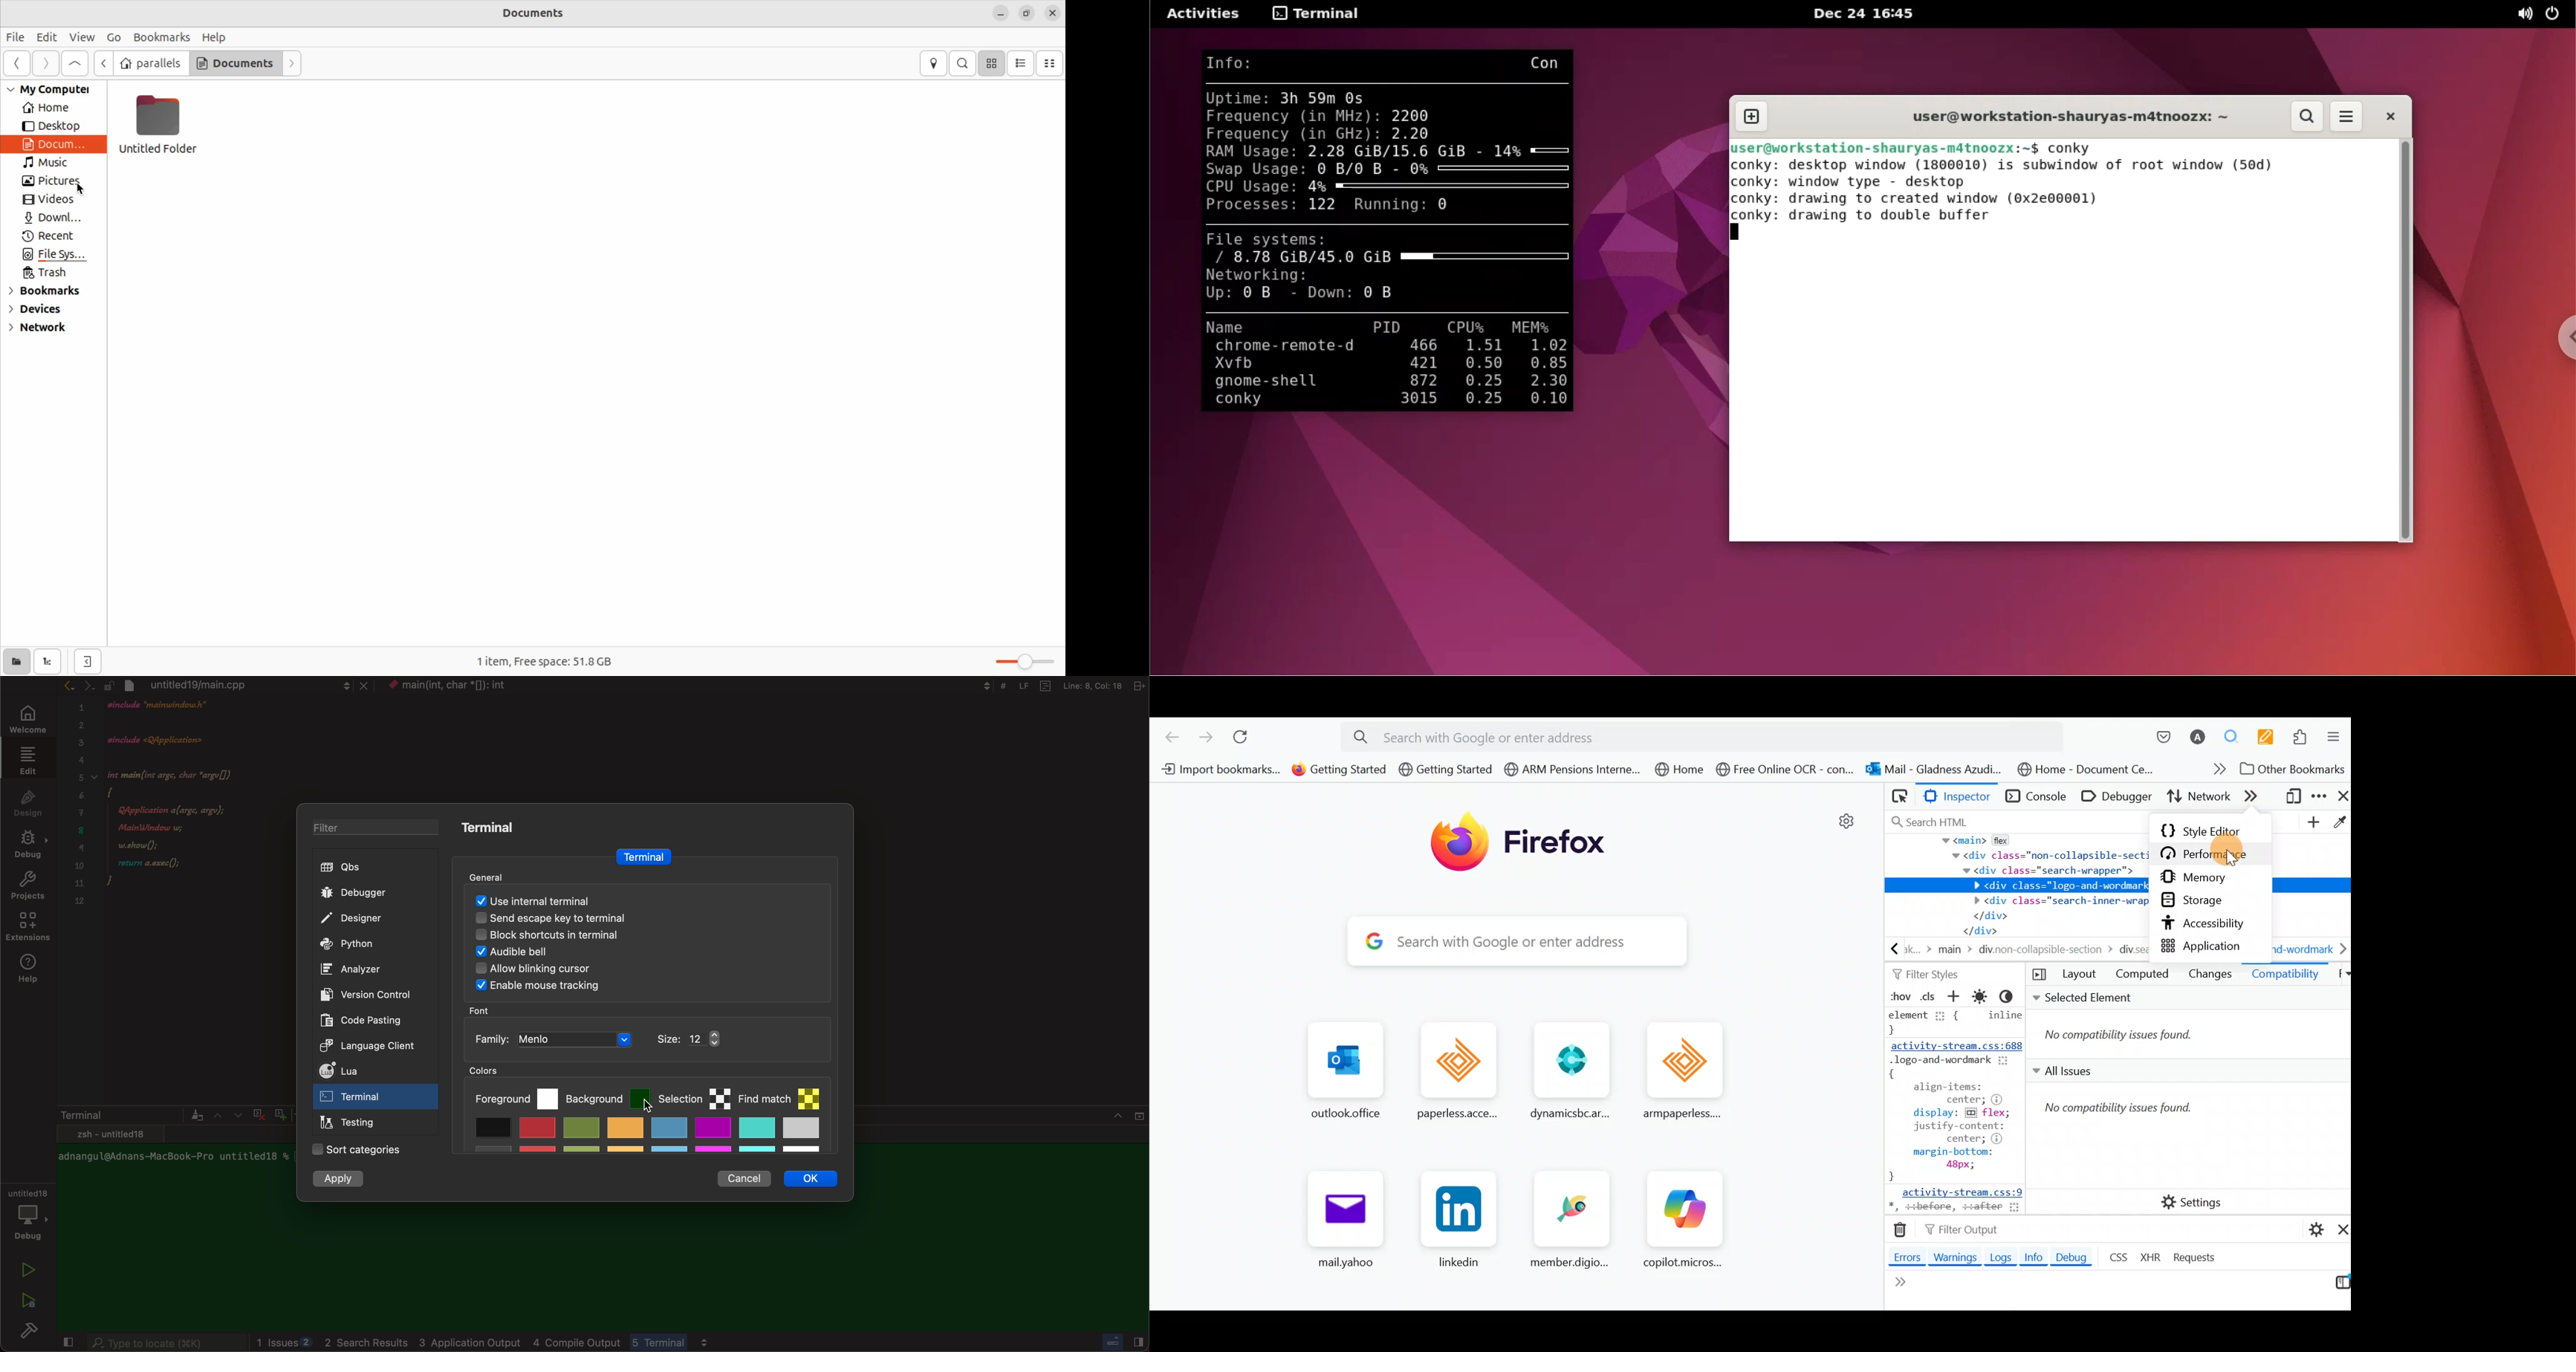 The height and width of the screenshot is (1372, 2576). What do you see at coordinates (495, 1071) in the screenshot?
I see `colors` at bounding box center [495, 1071].